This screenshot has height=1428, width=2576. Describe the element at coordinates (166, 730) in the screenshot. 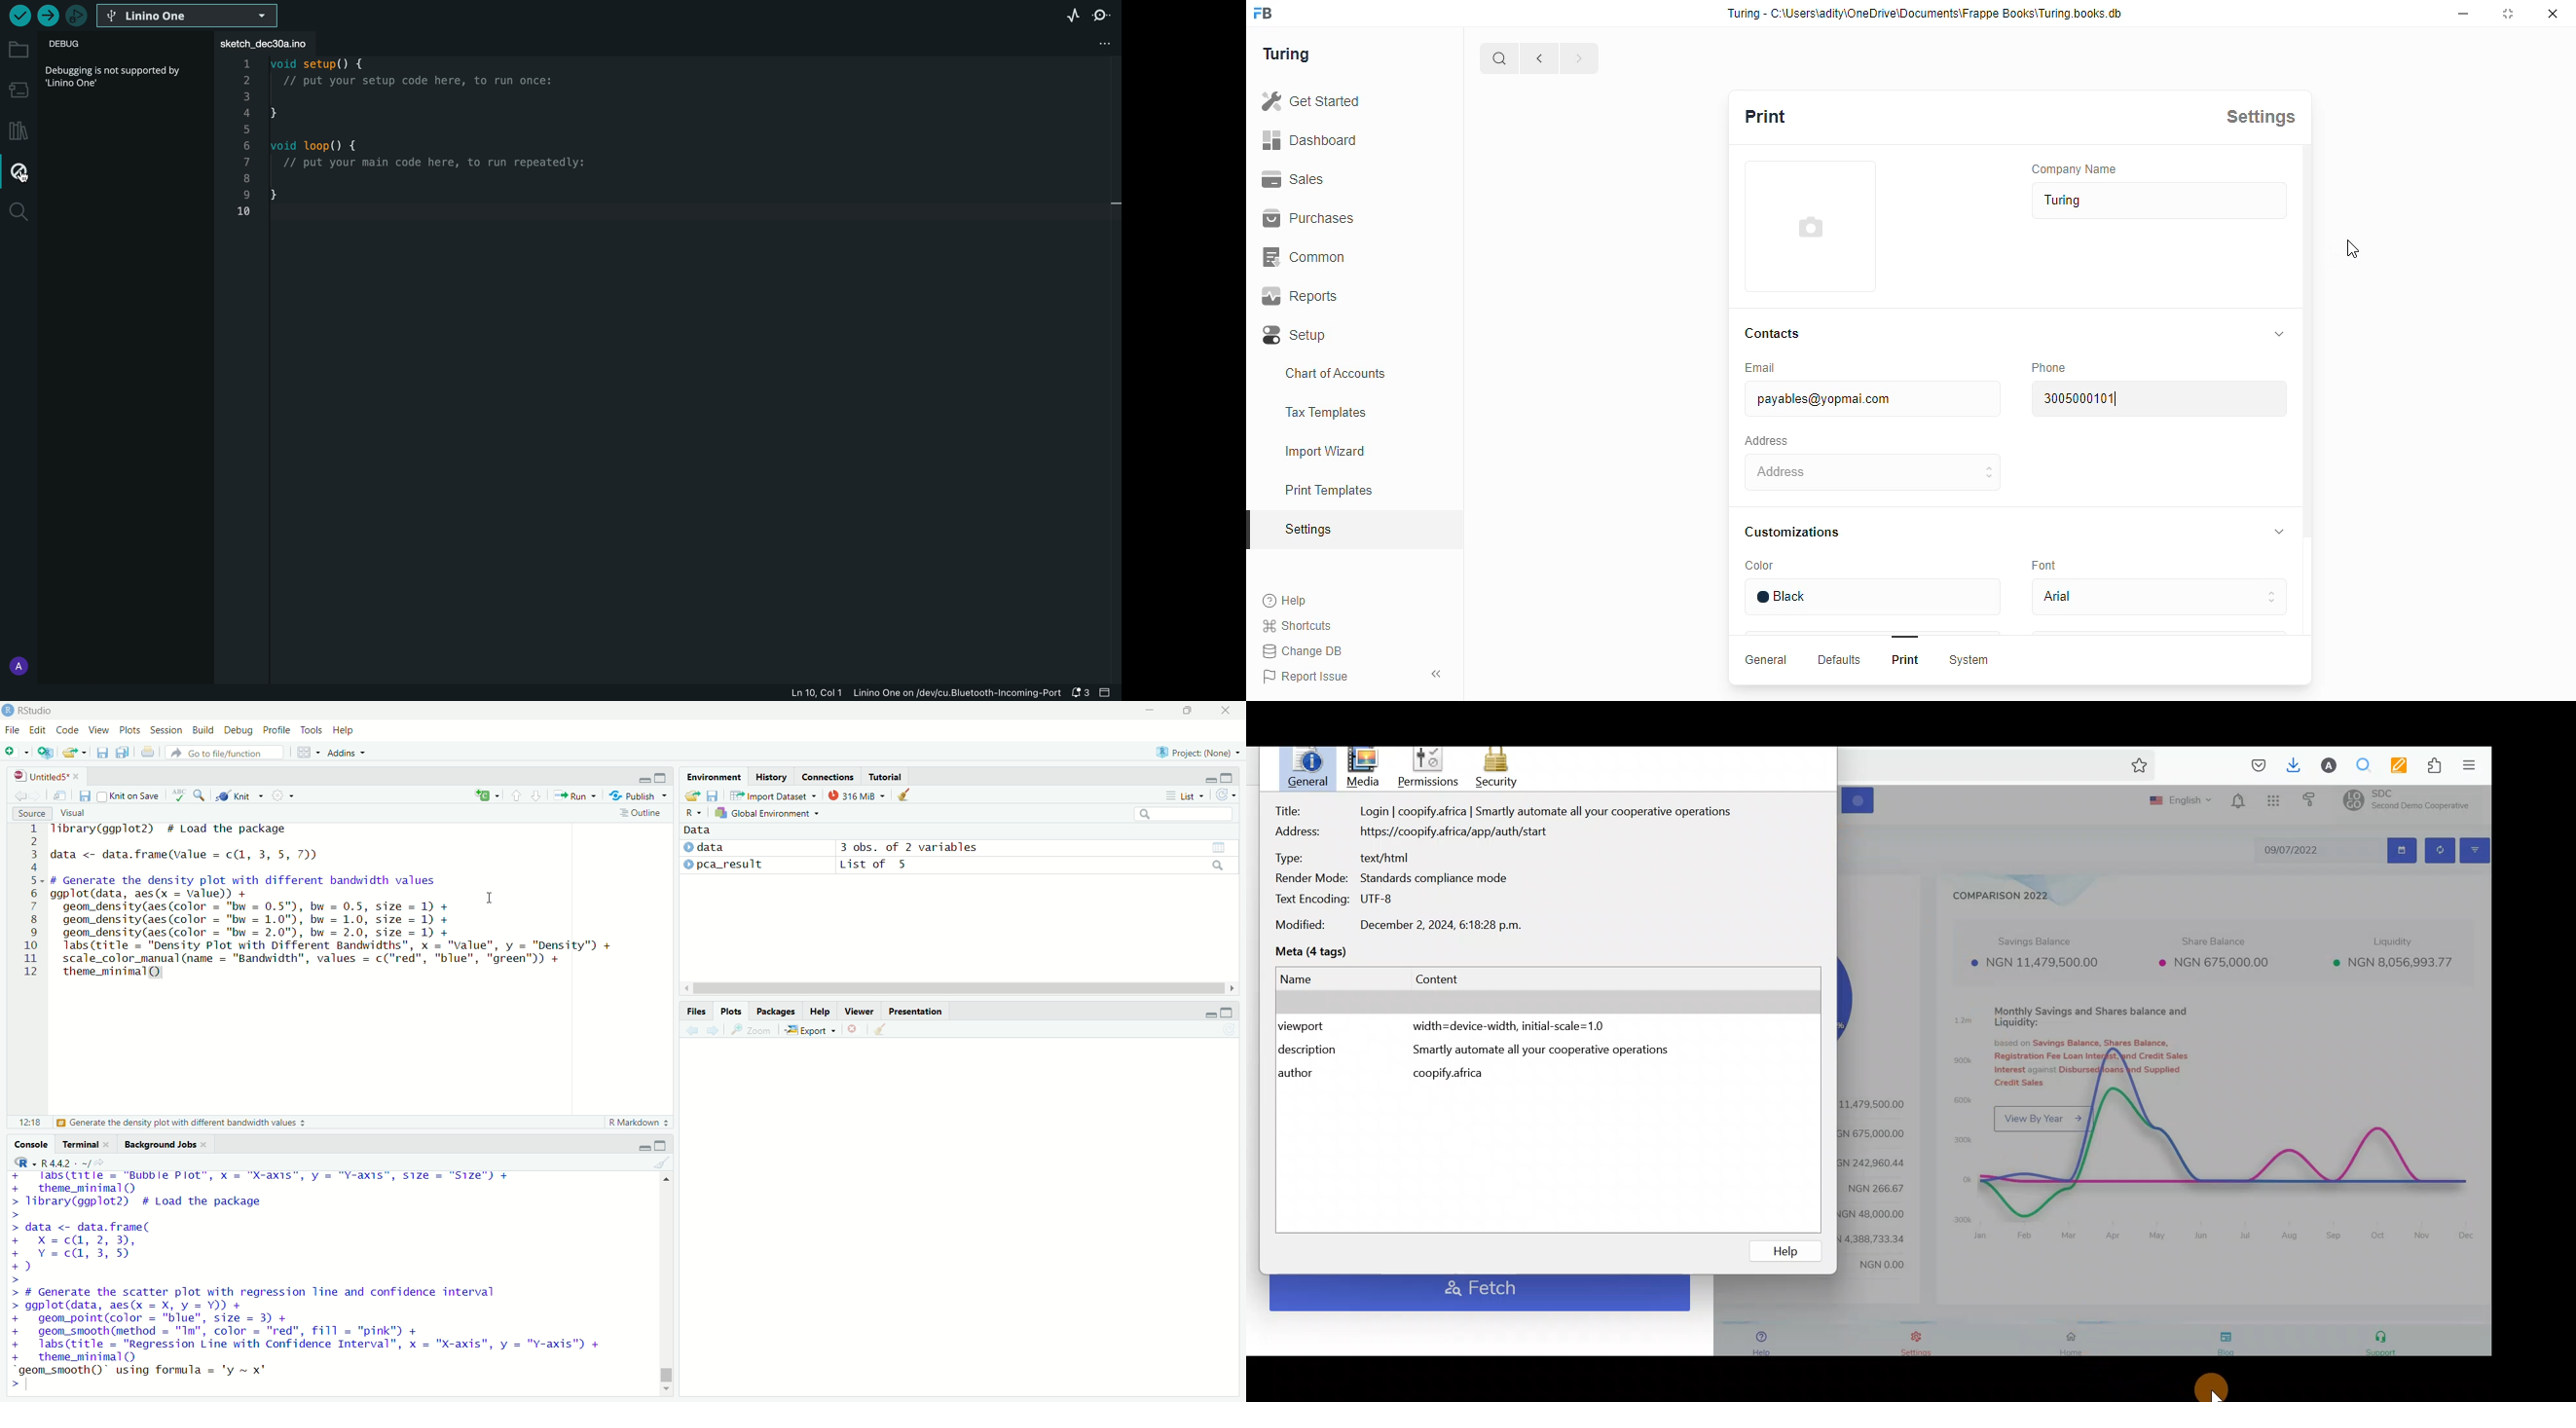

I see `Session` at that location.